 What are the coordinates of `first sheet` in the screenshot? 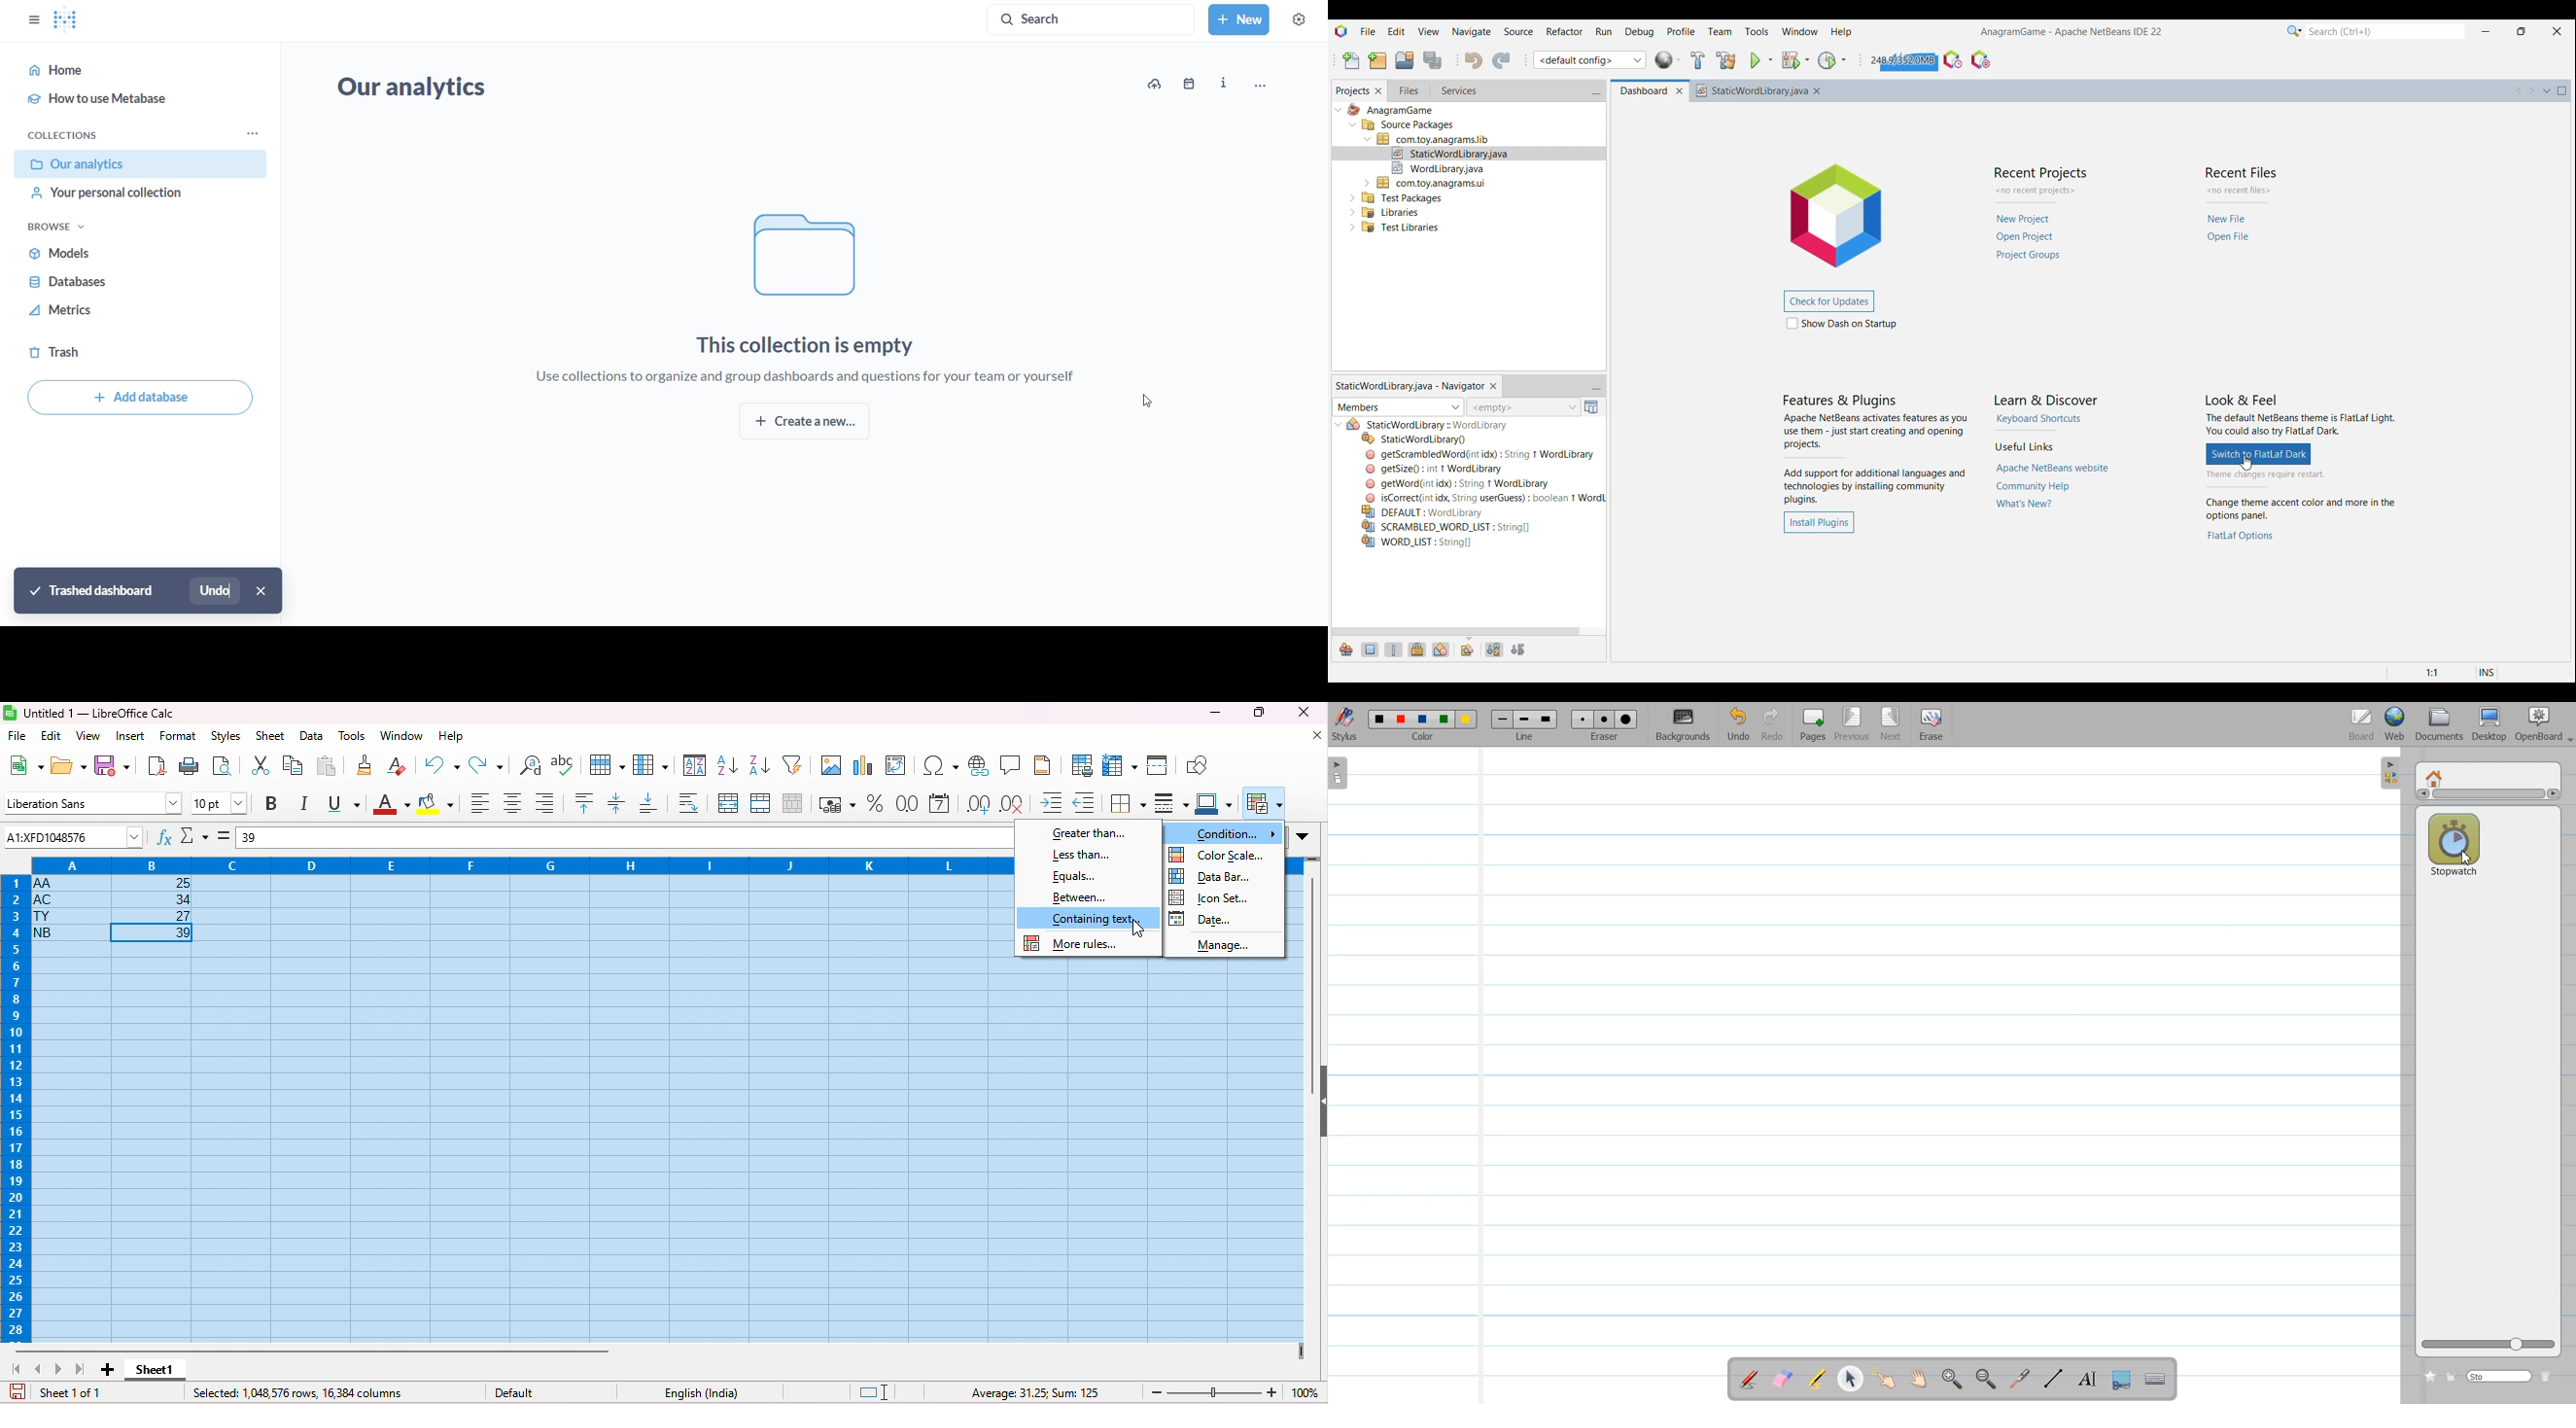 It's located at (21, 1369).